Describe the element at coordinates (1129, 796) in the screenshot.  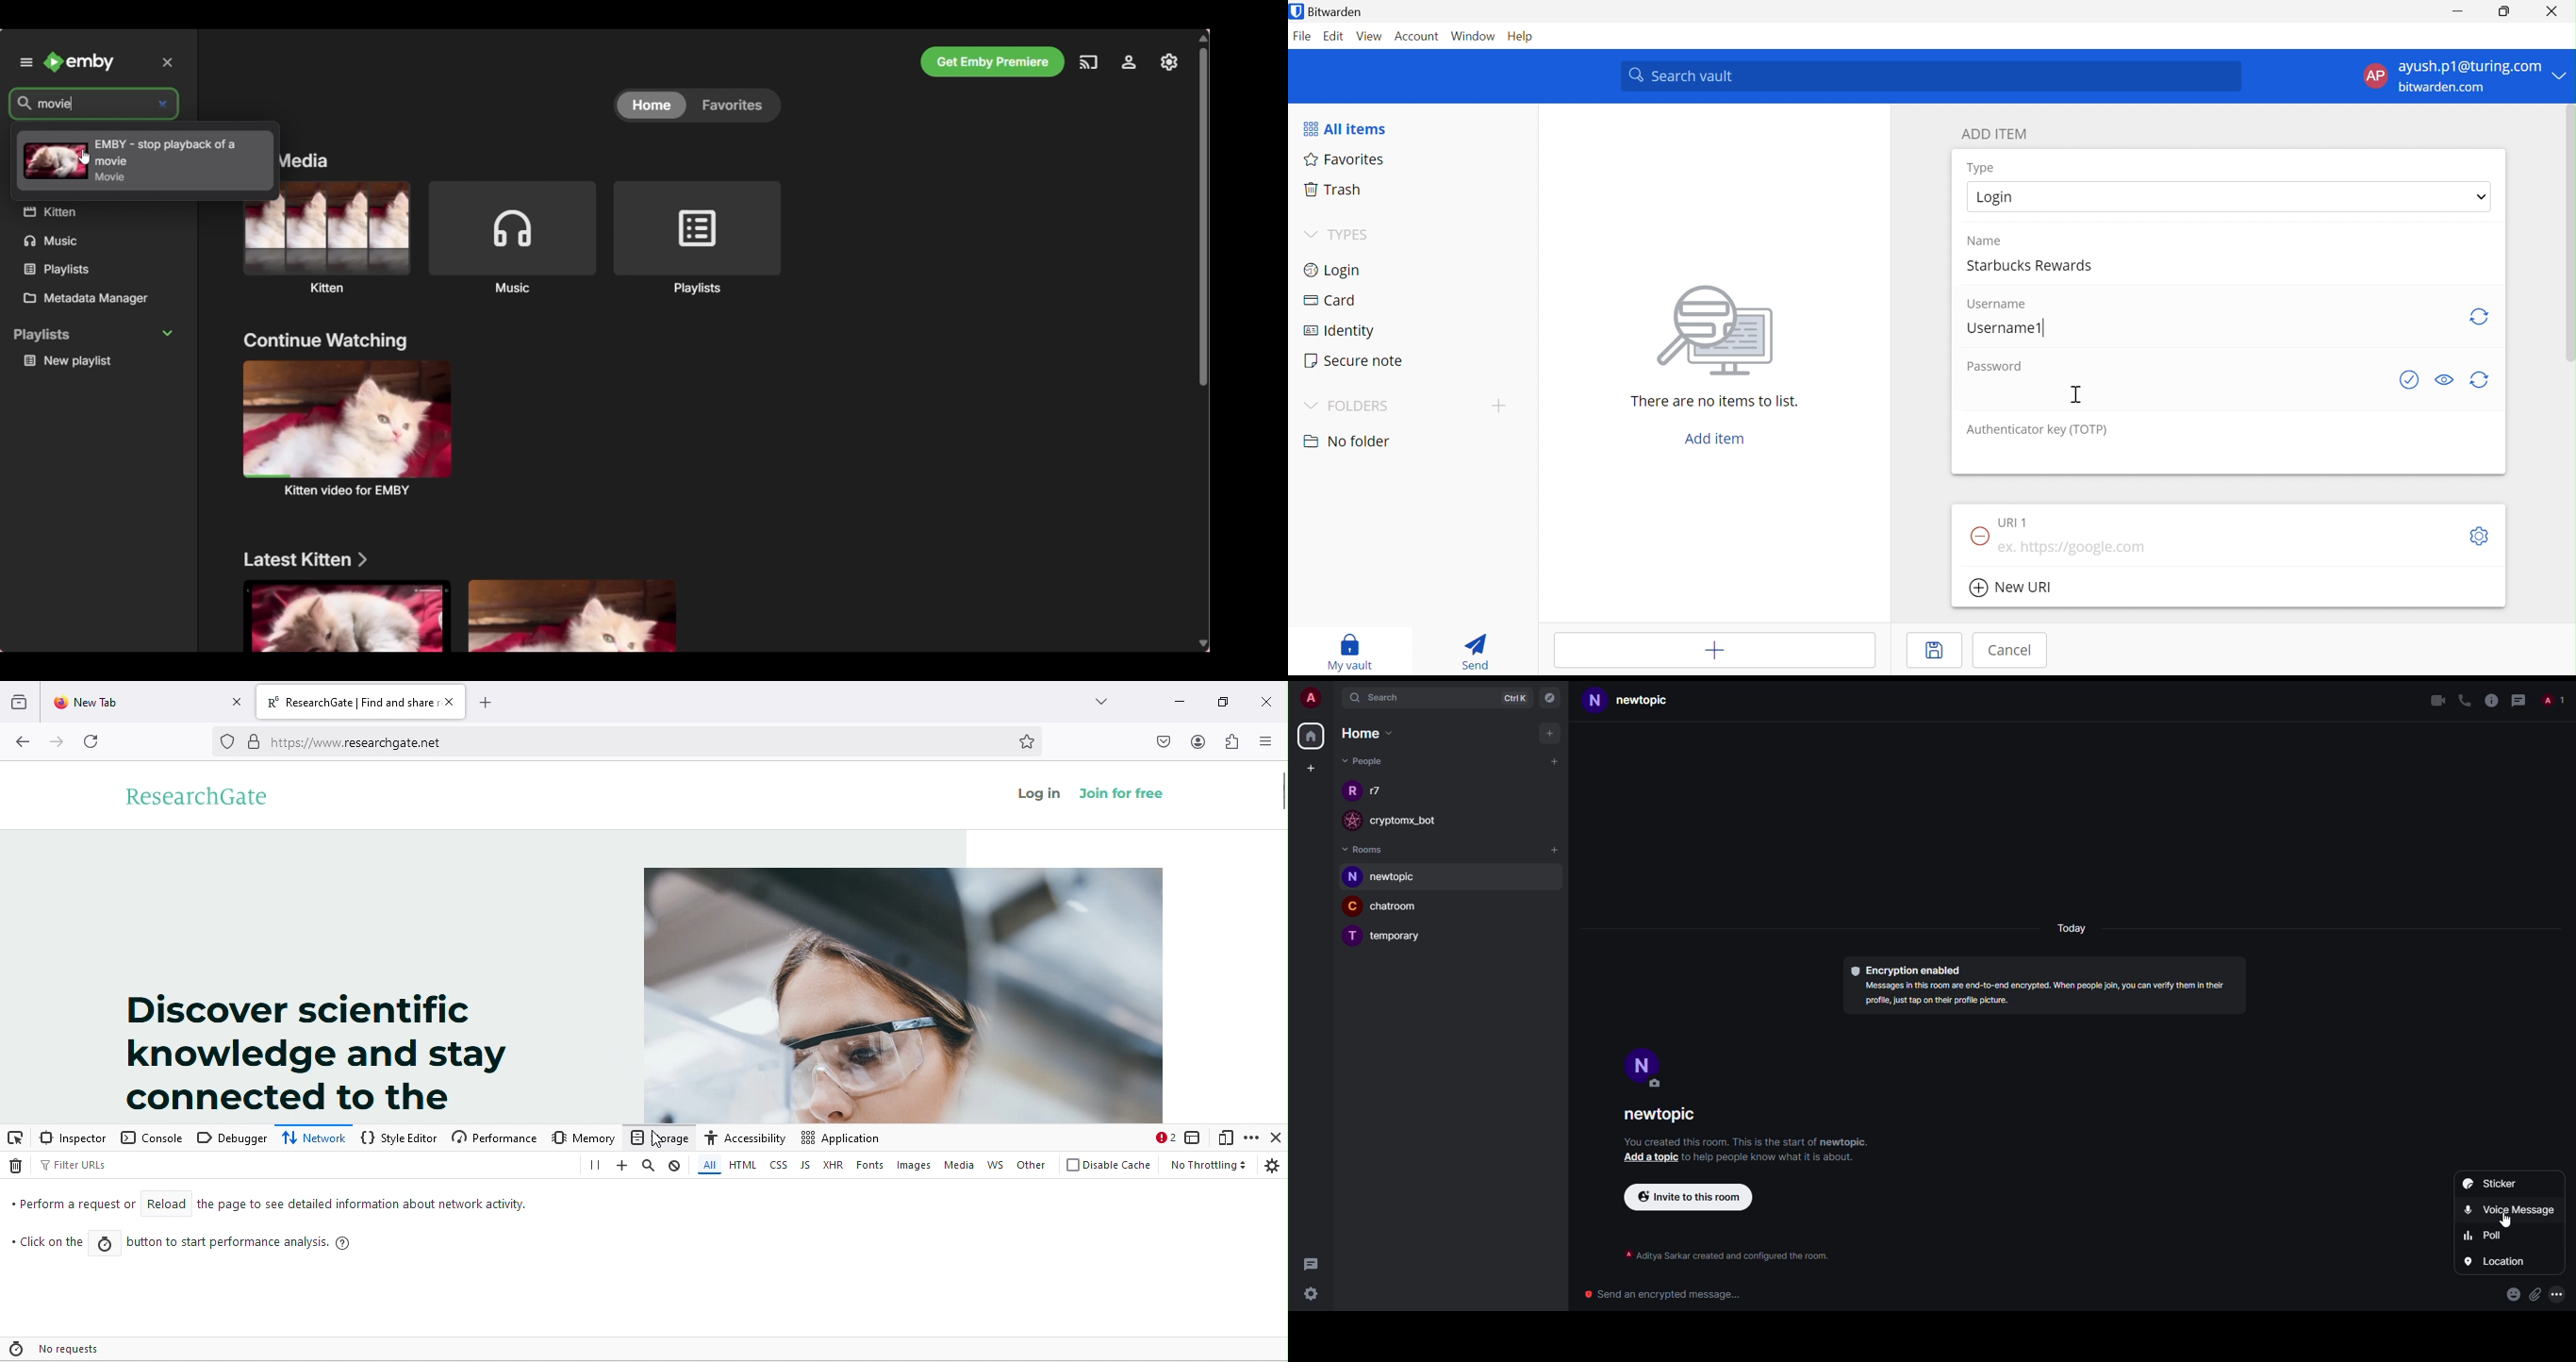
I see `join for free` at that location.